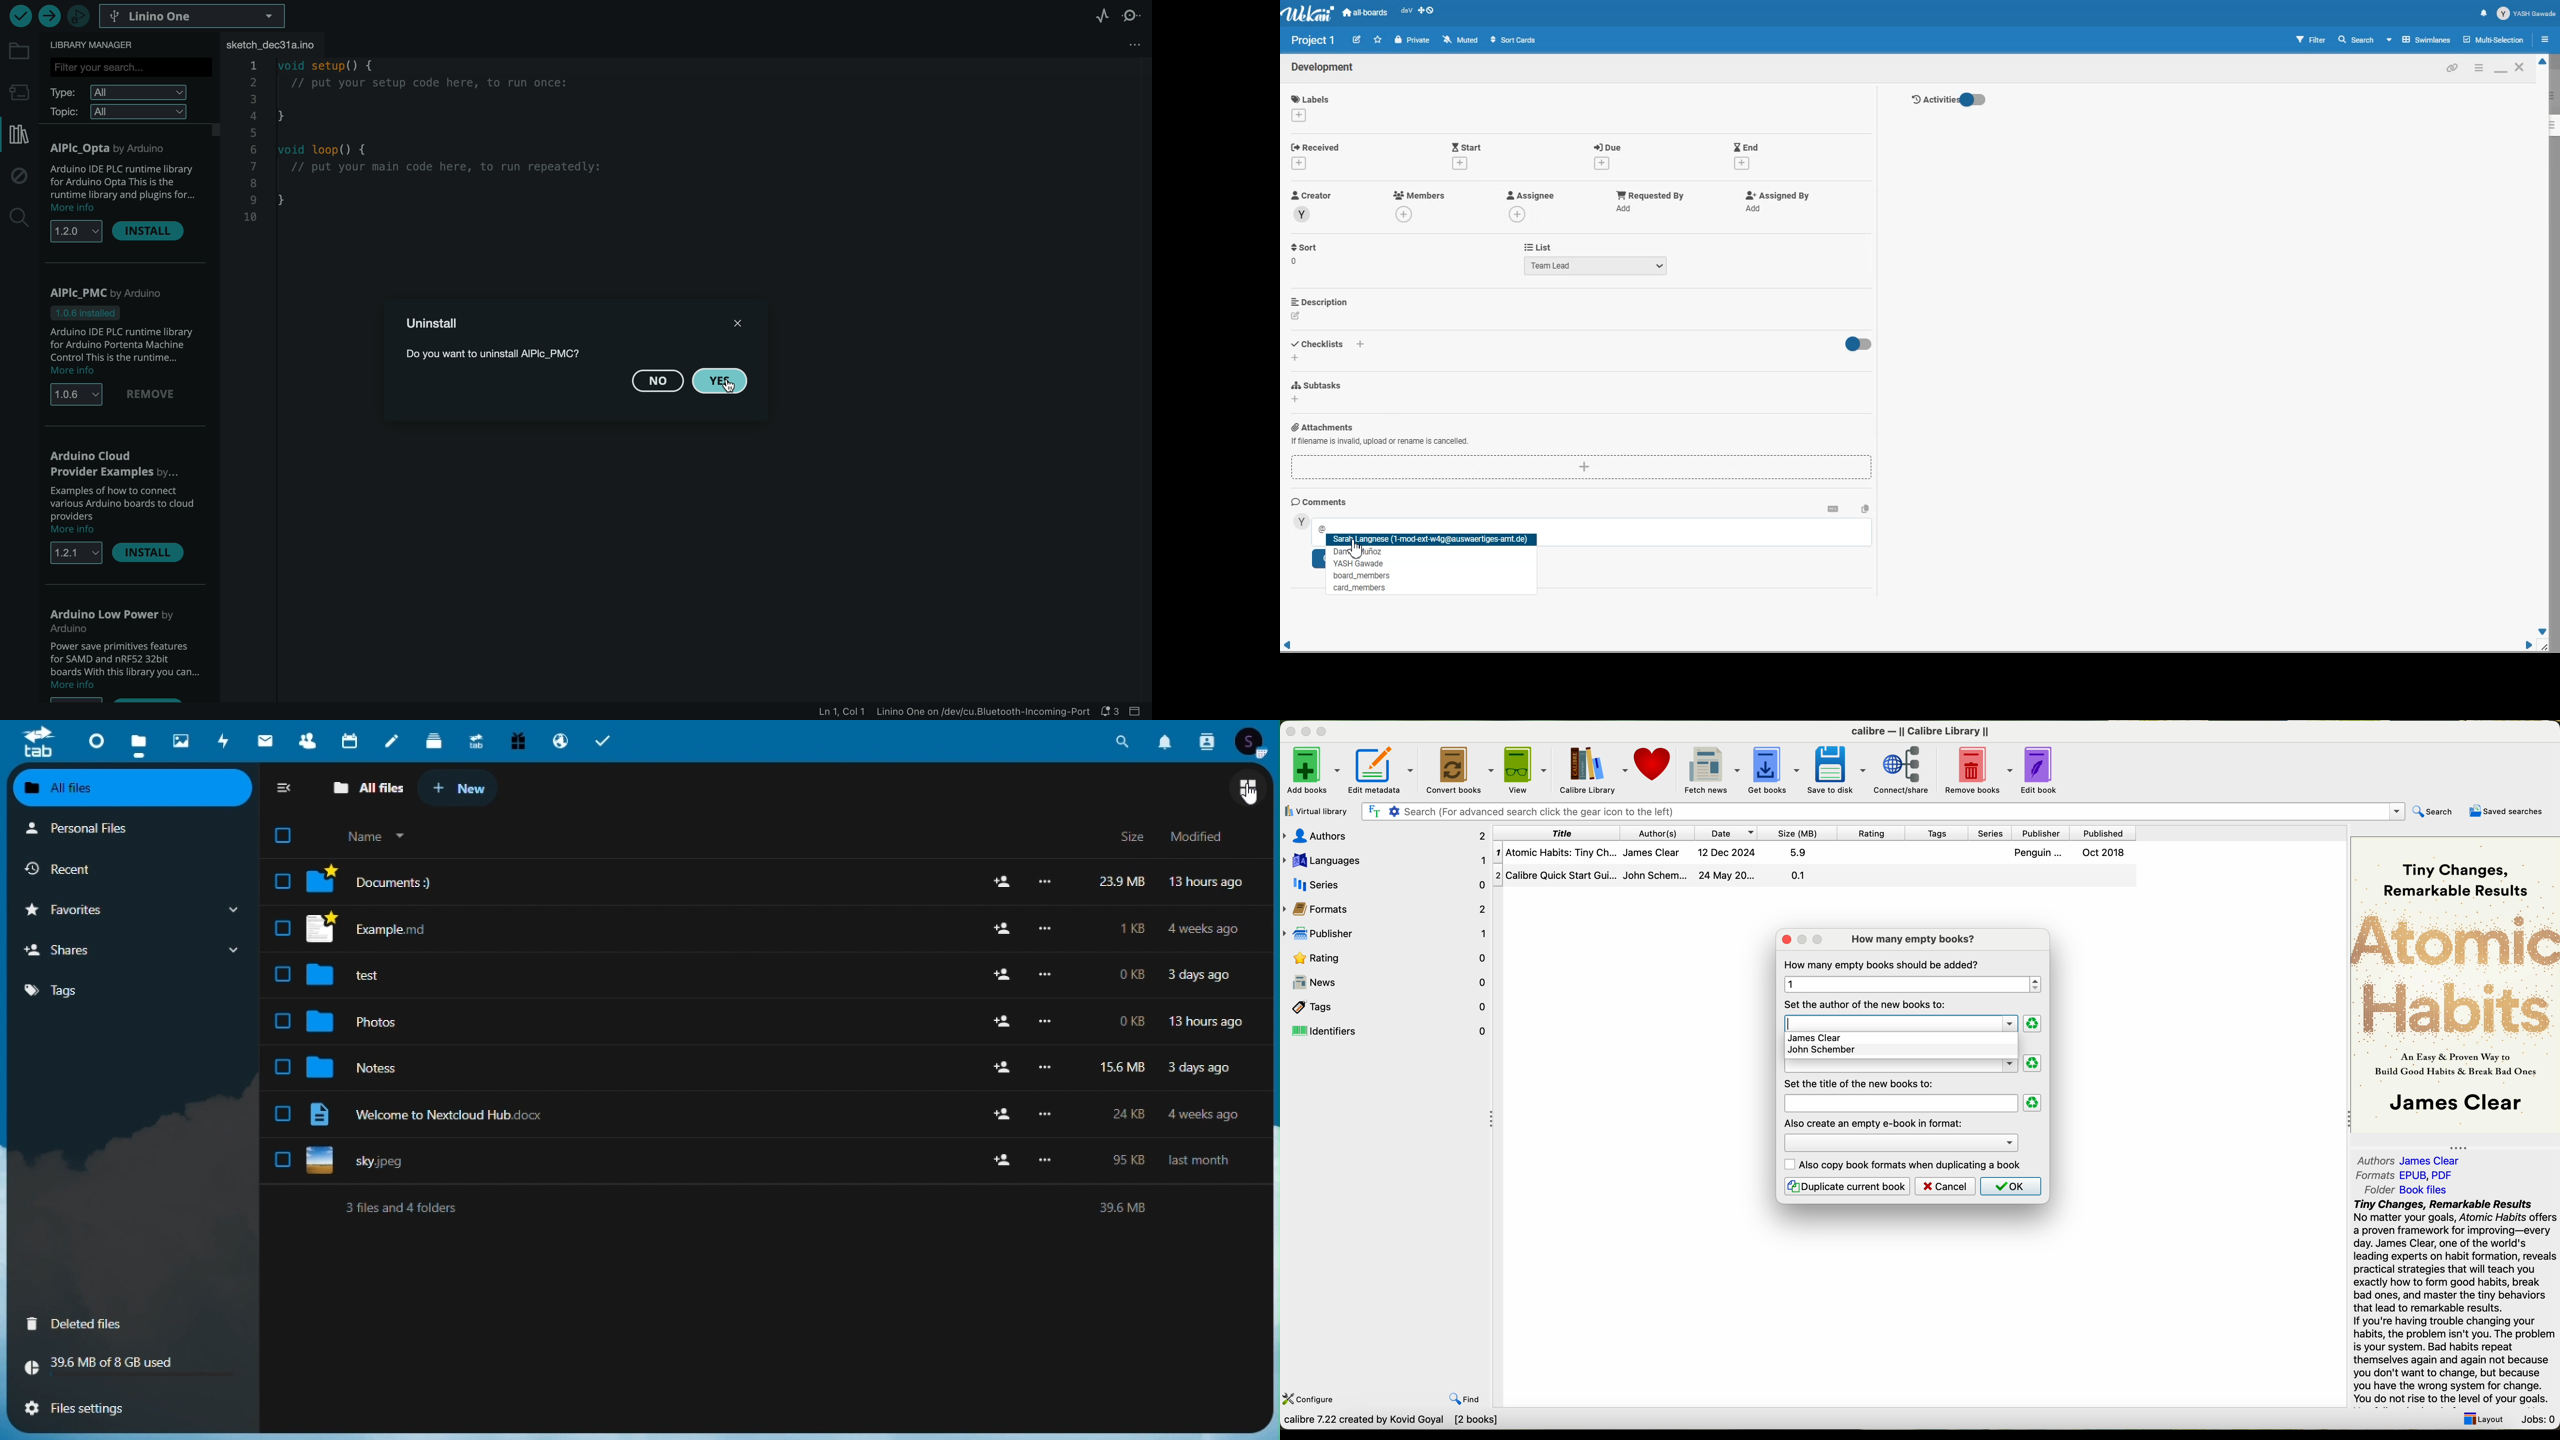 Image resolution: width=2576 pixels, height=1456 pixels. I want to click on all files, so click(364, 786).